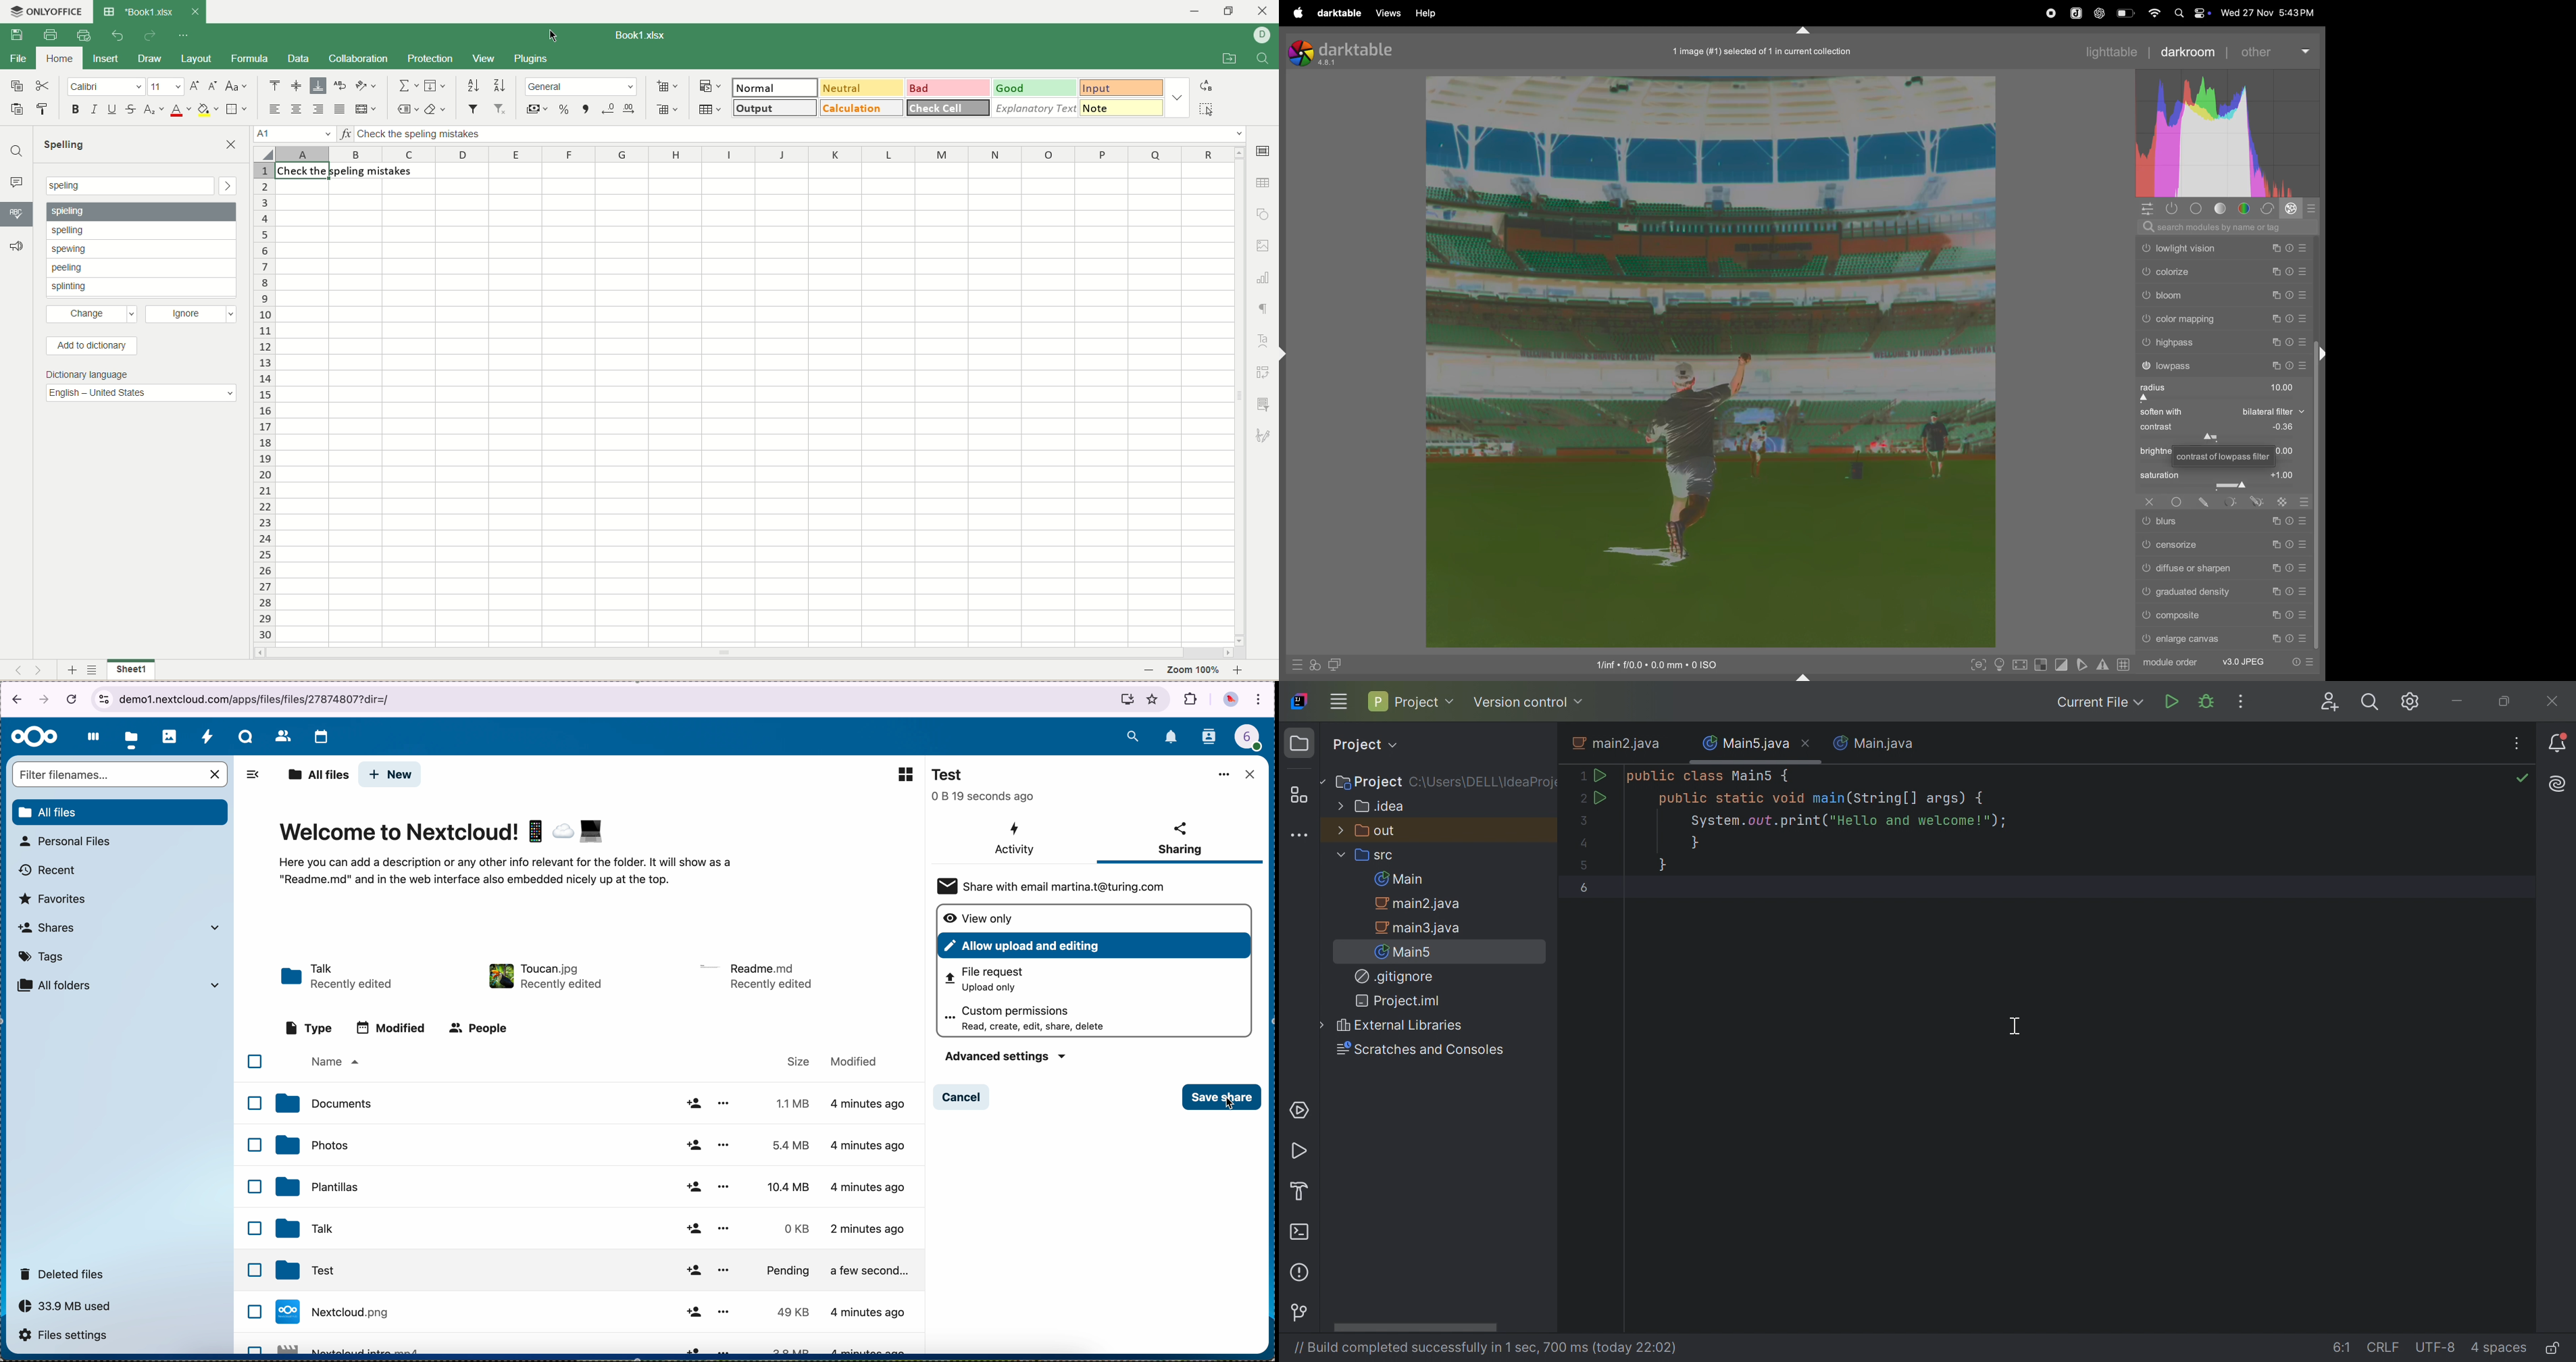 The image size is (2576, 1372). I want to click on grid, so click(2123, 665).